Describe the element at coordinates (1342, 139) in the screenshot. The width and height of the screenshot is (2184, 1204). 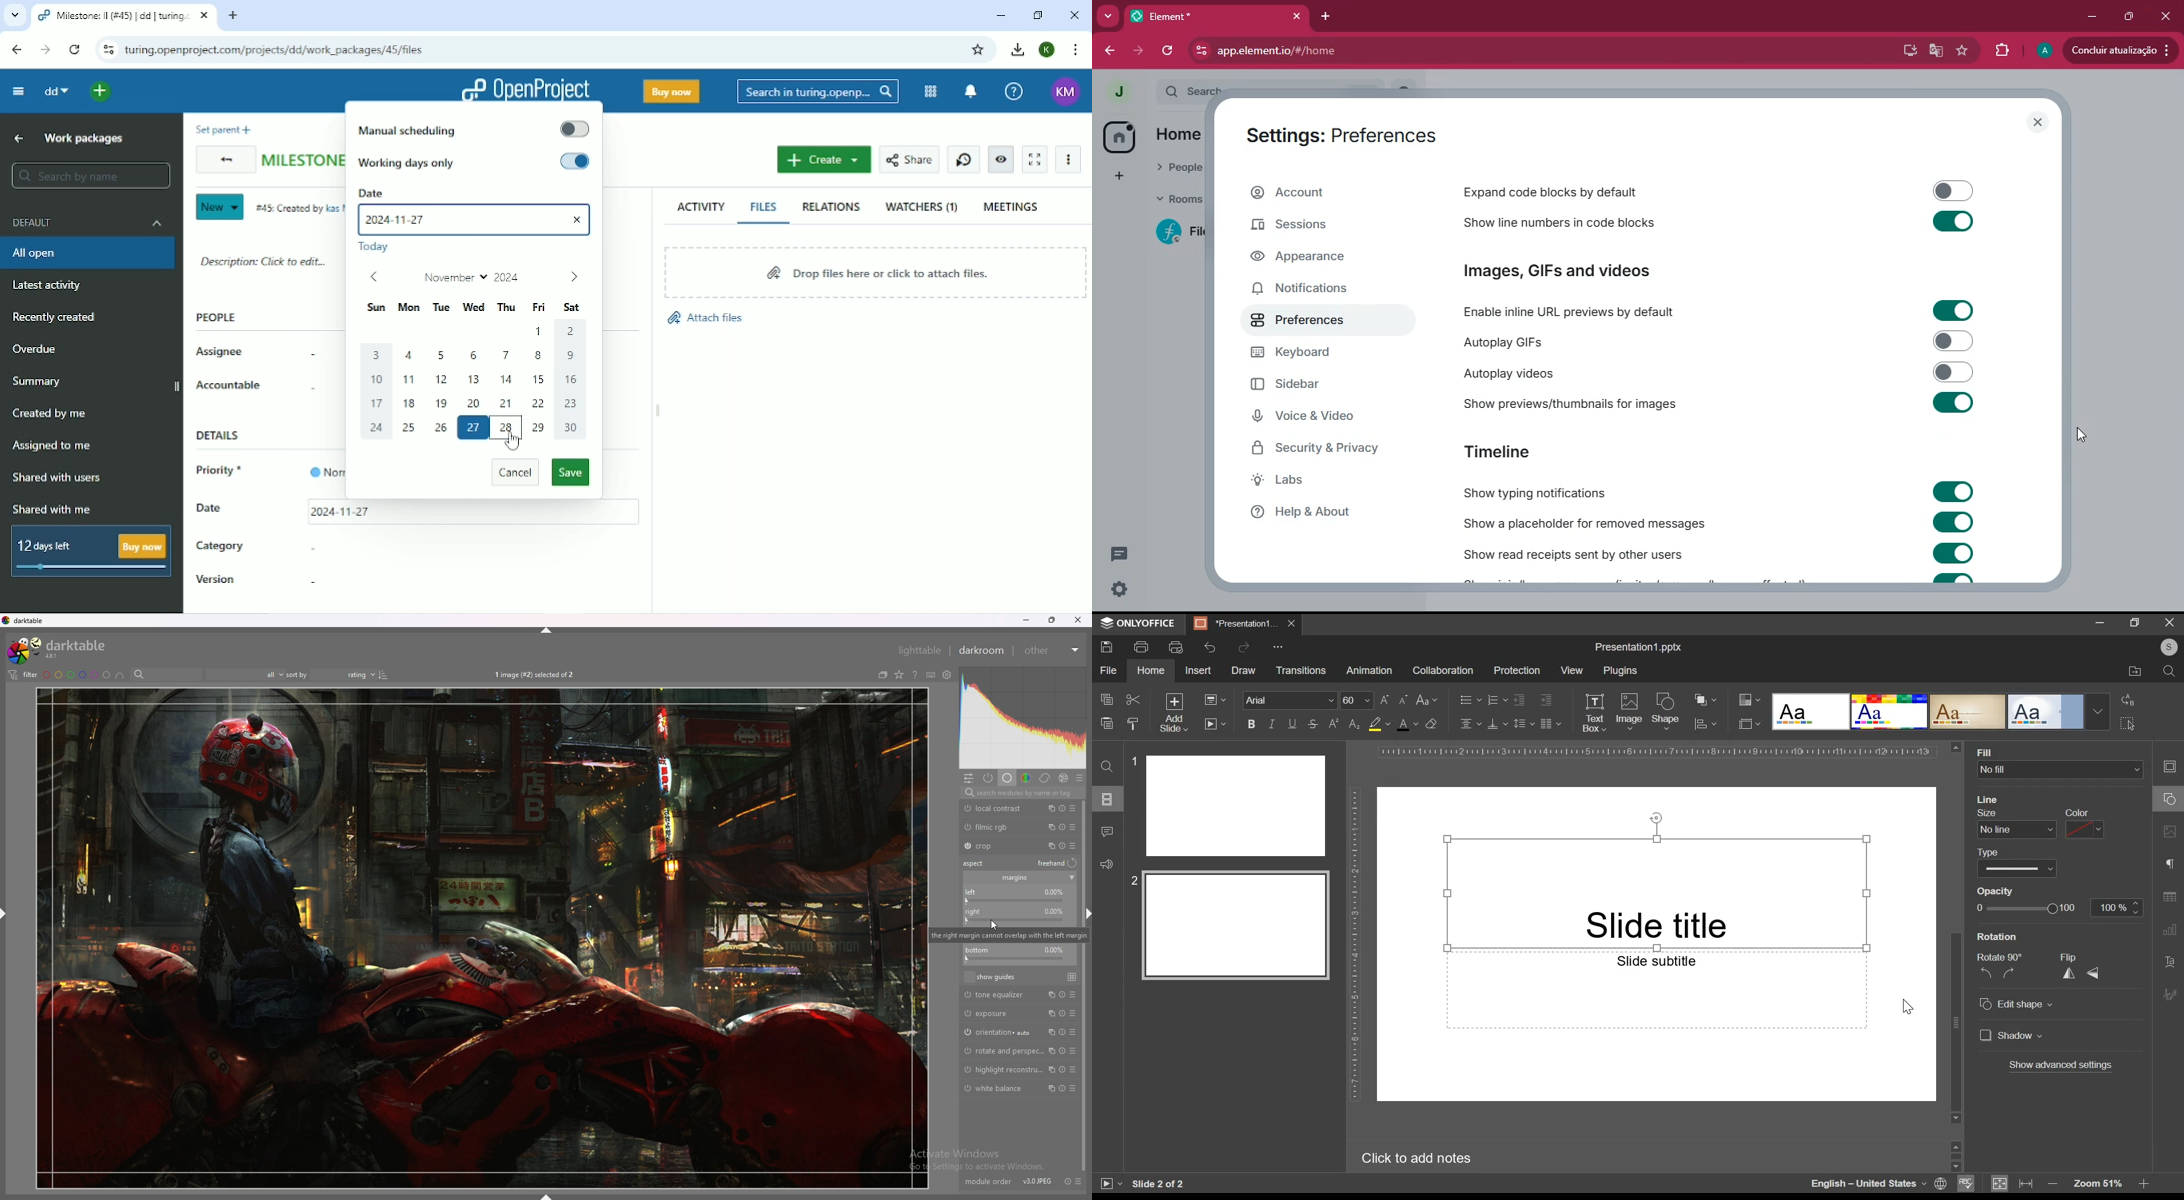
I see `settings: preferences` at that location.